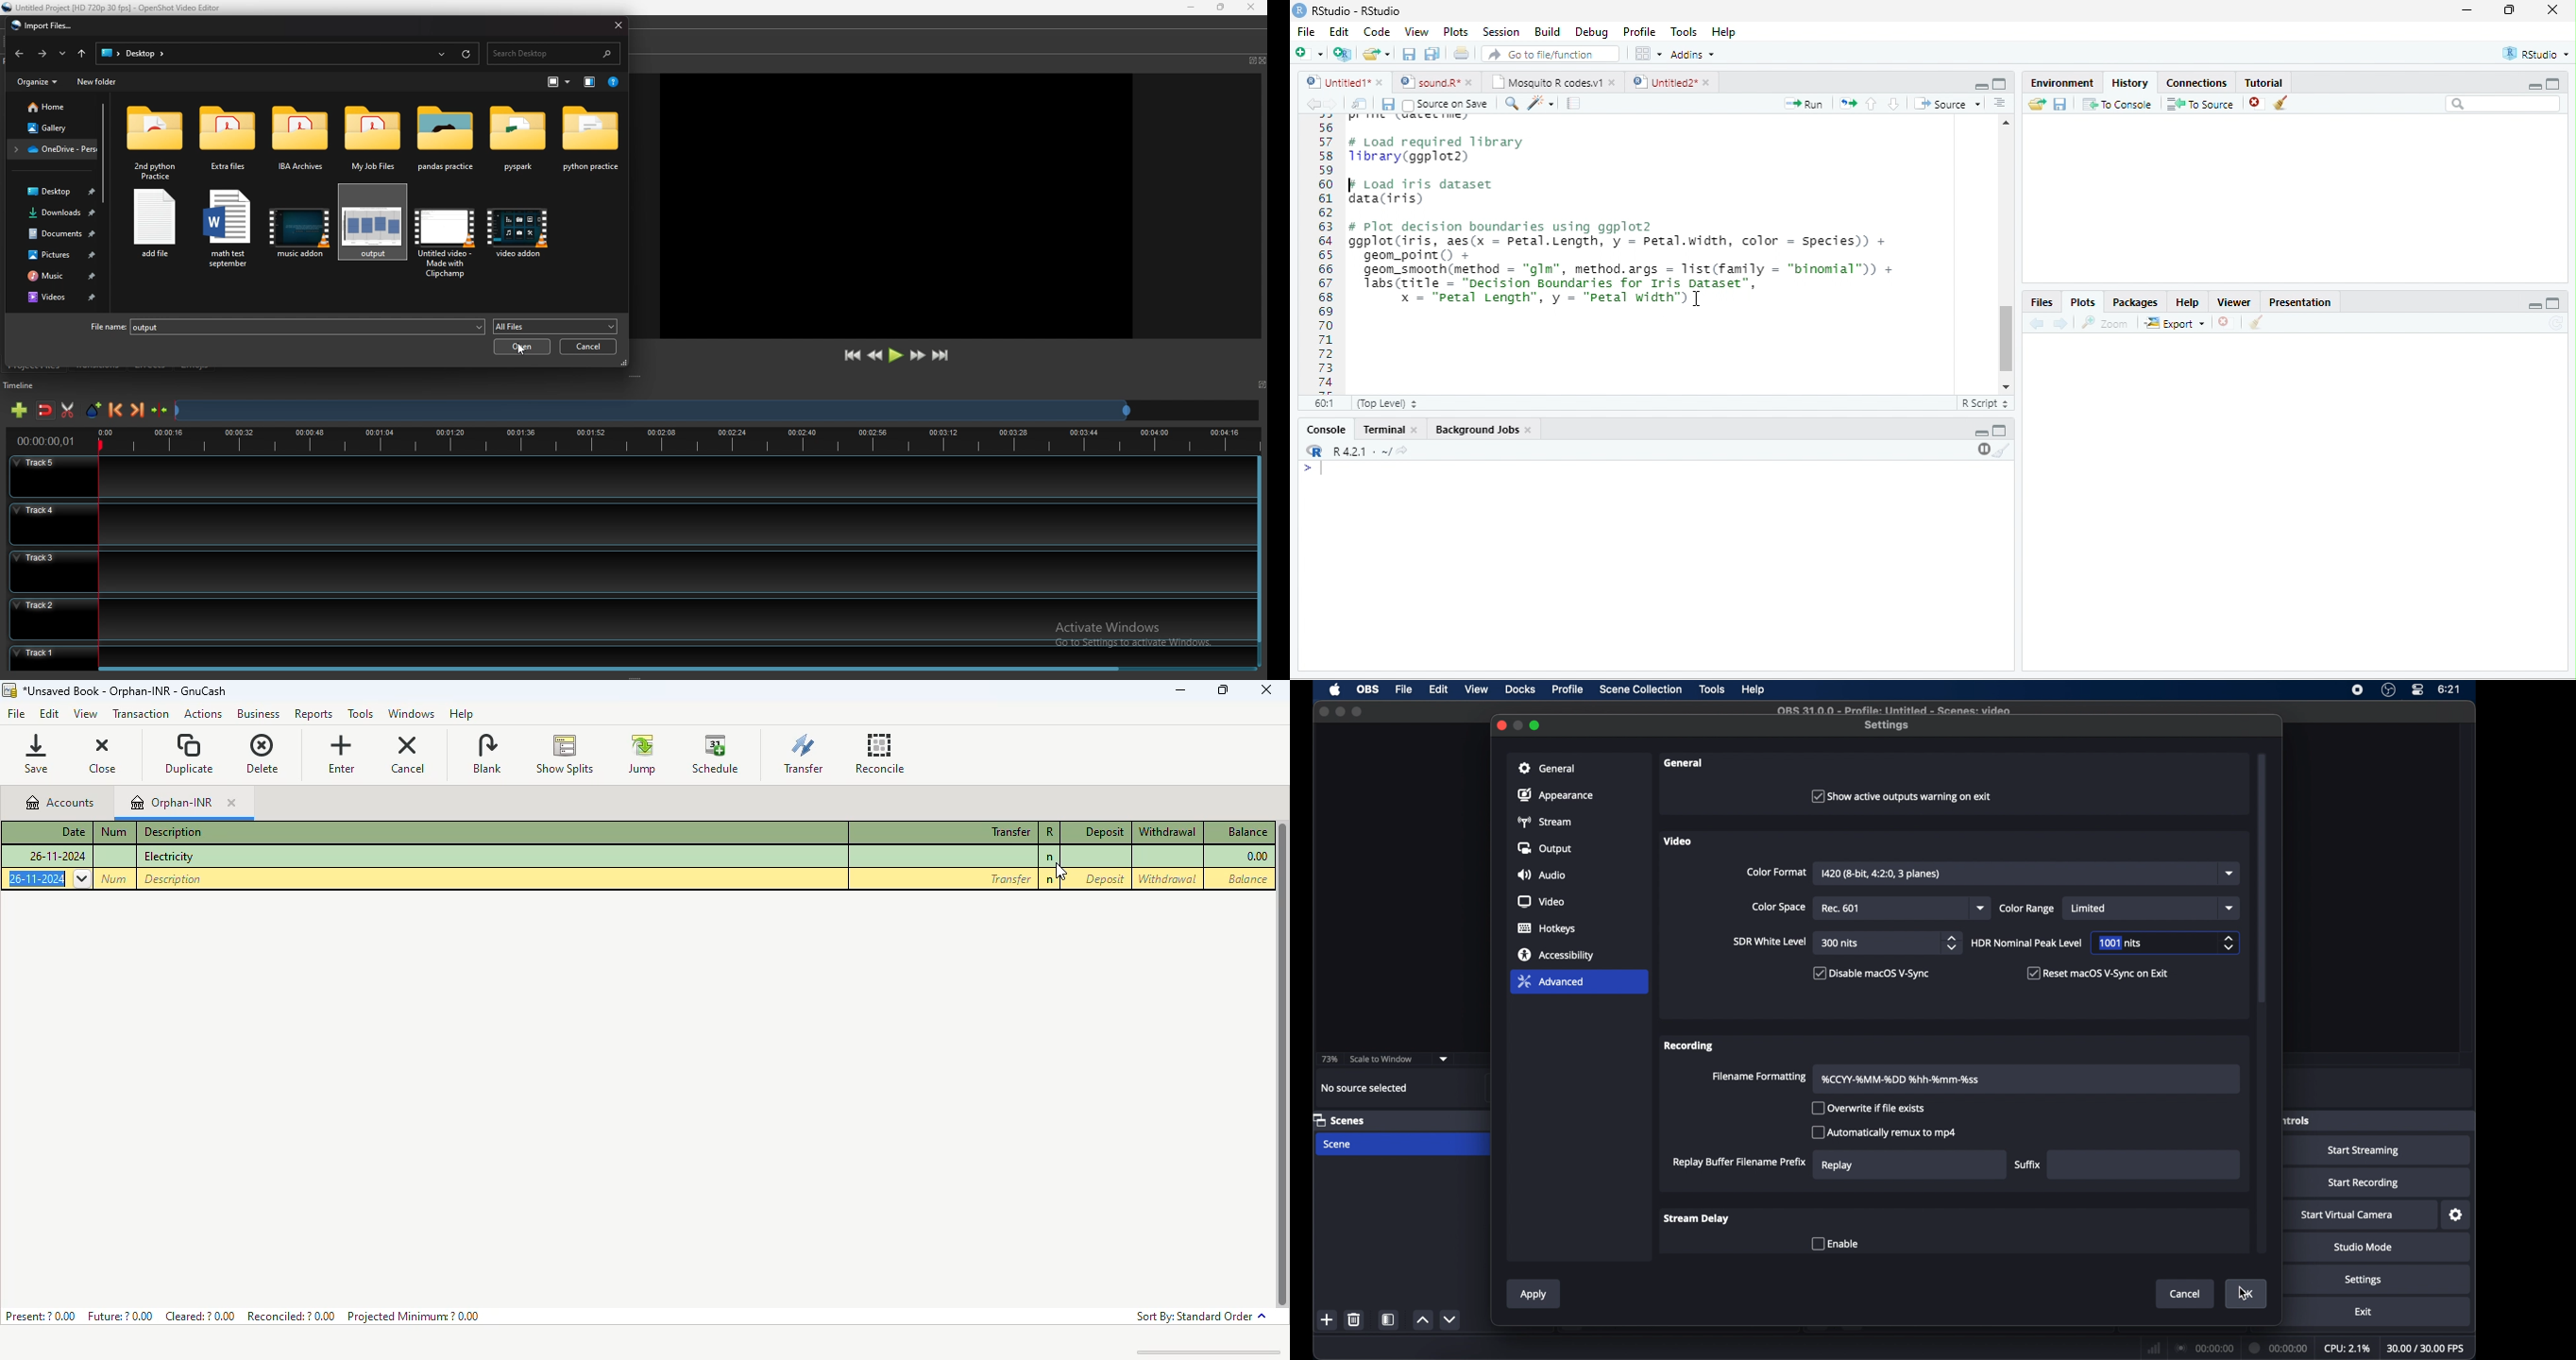 The width and height of the screenshot is (2576, 1372). Describe the element at coordinates (1381, 82) in the screenshot. I see `close` at that location.